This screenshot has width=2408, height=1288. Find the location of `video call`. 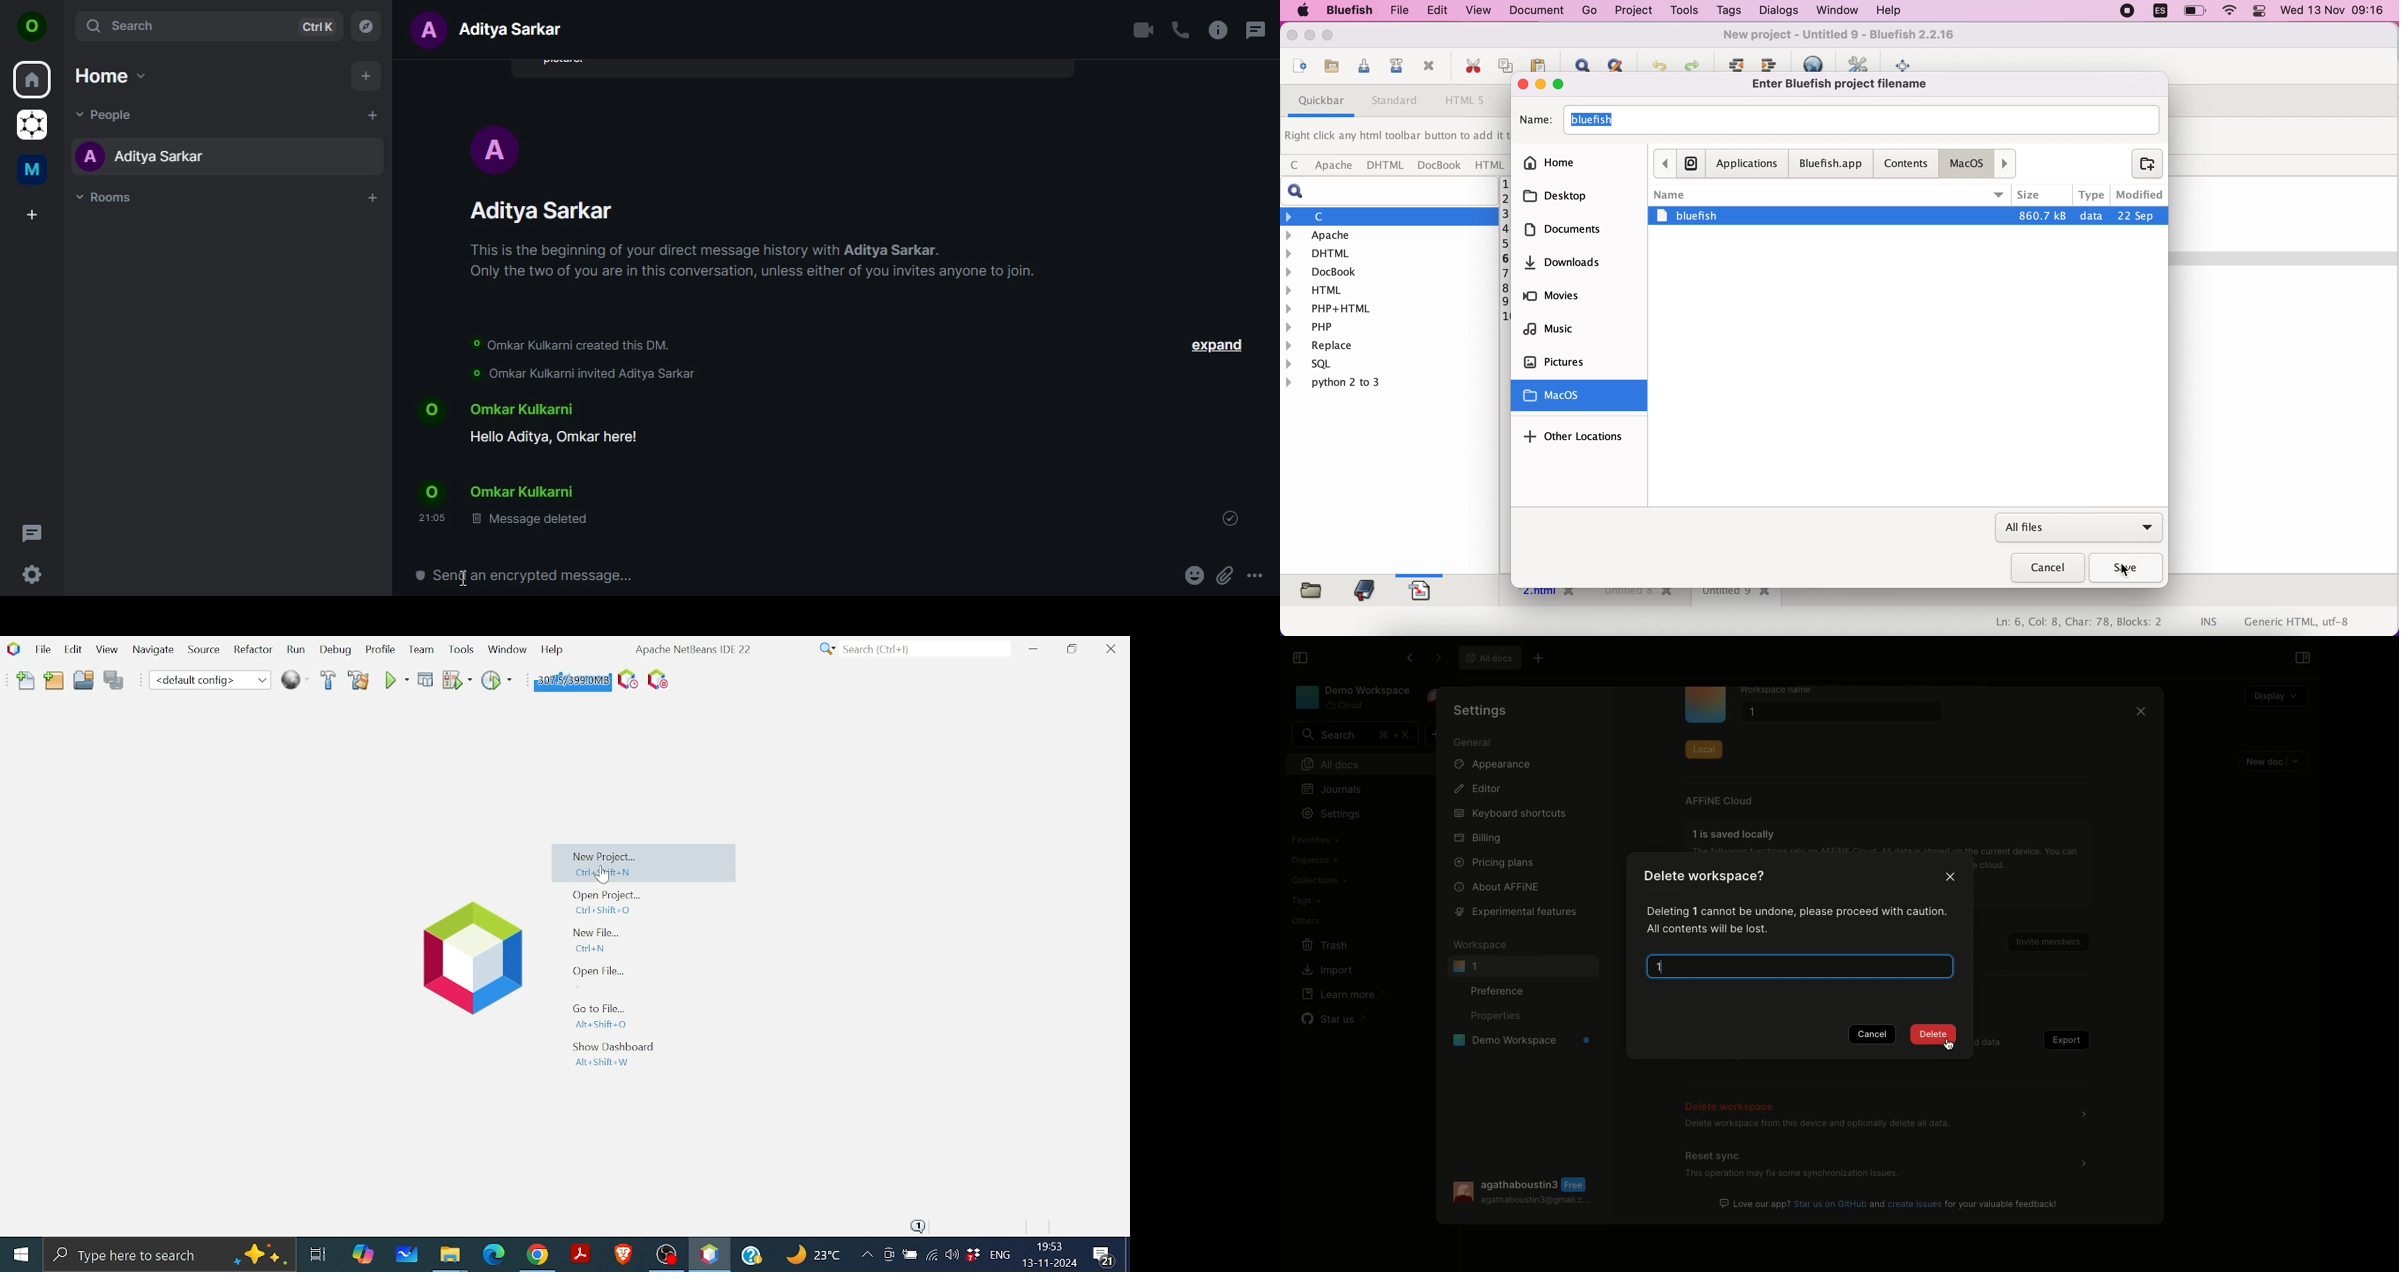

video call is located at coordinates (1144, 28).